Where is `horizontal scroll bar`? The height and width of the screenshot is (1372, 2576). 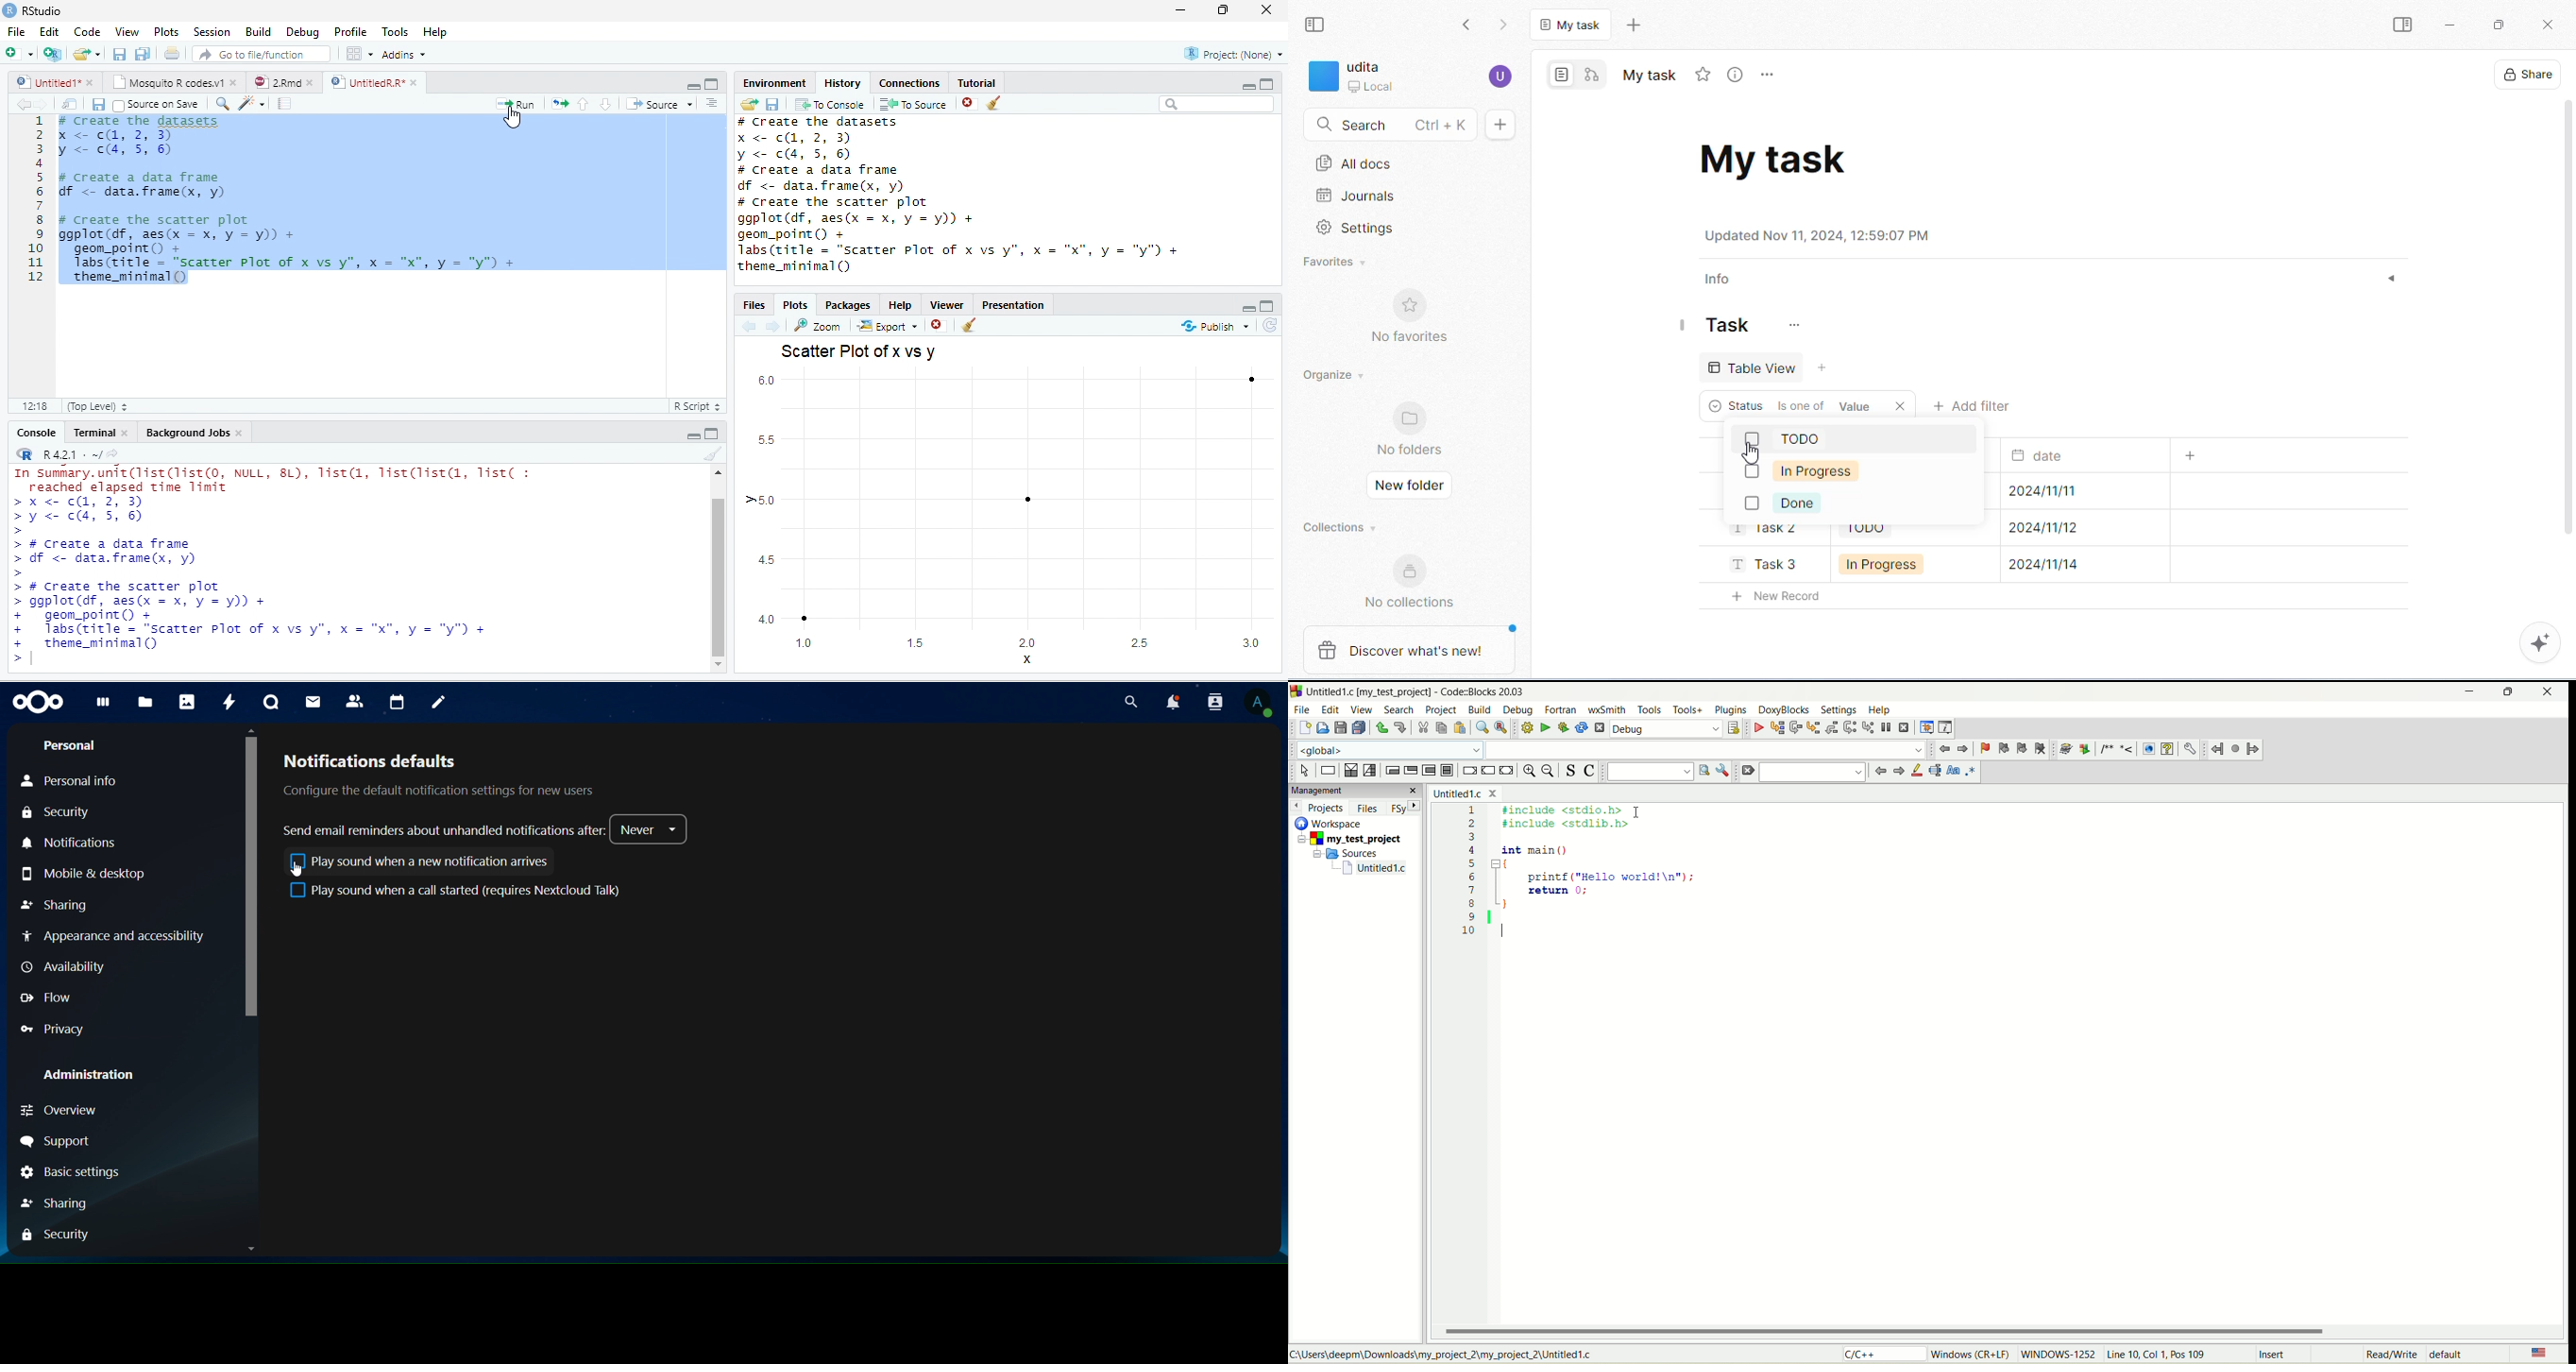 horizontal scroll bar is located at coordinates (2004, 1331).